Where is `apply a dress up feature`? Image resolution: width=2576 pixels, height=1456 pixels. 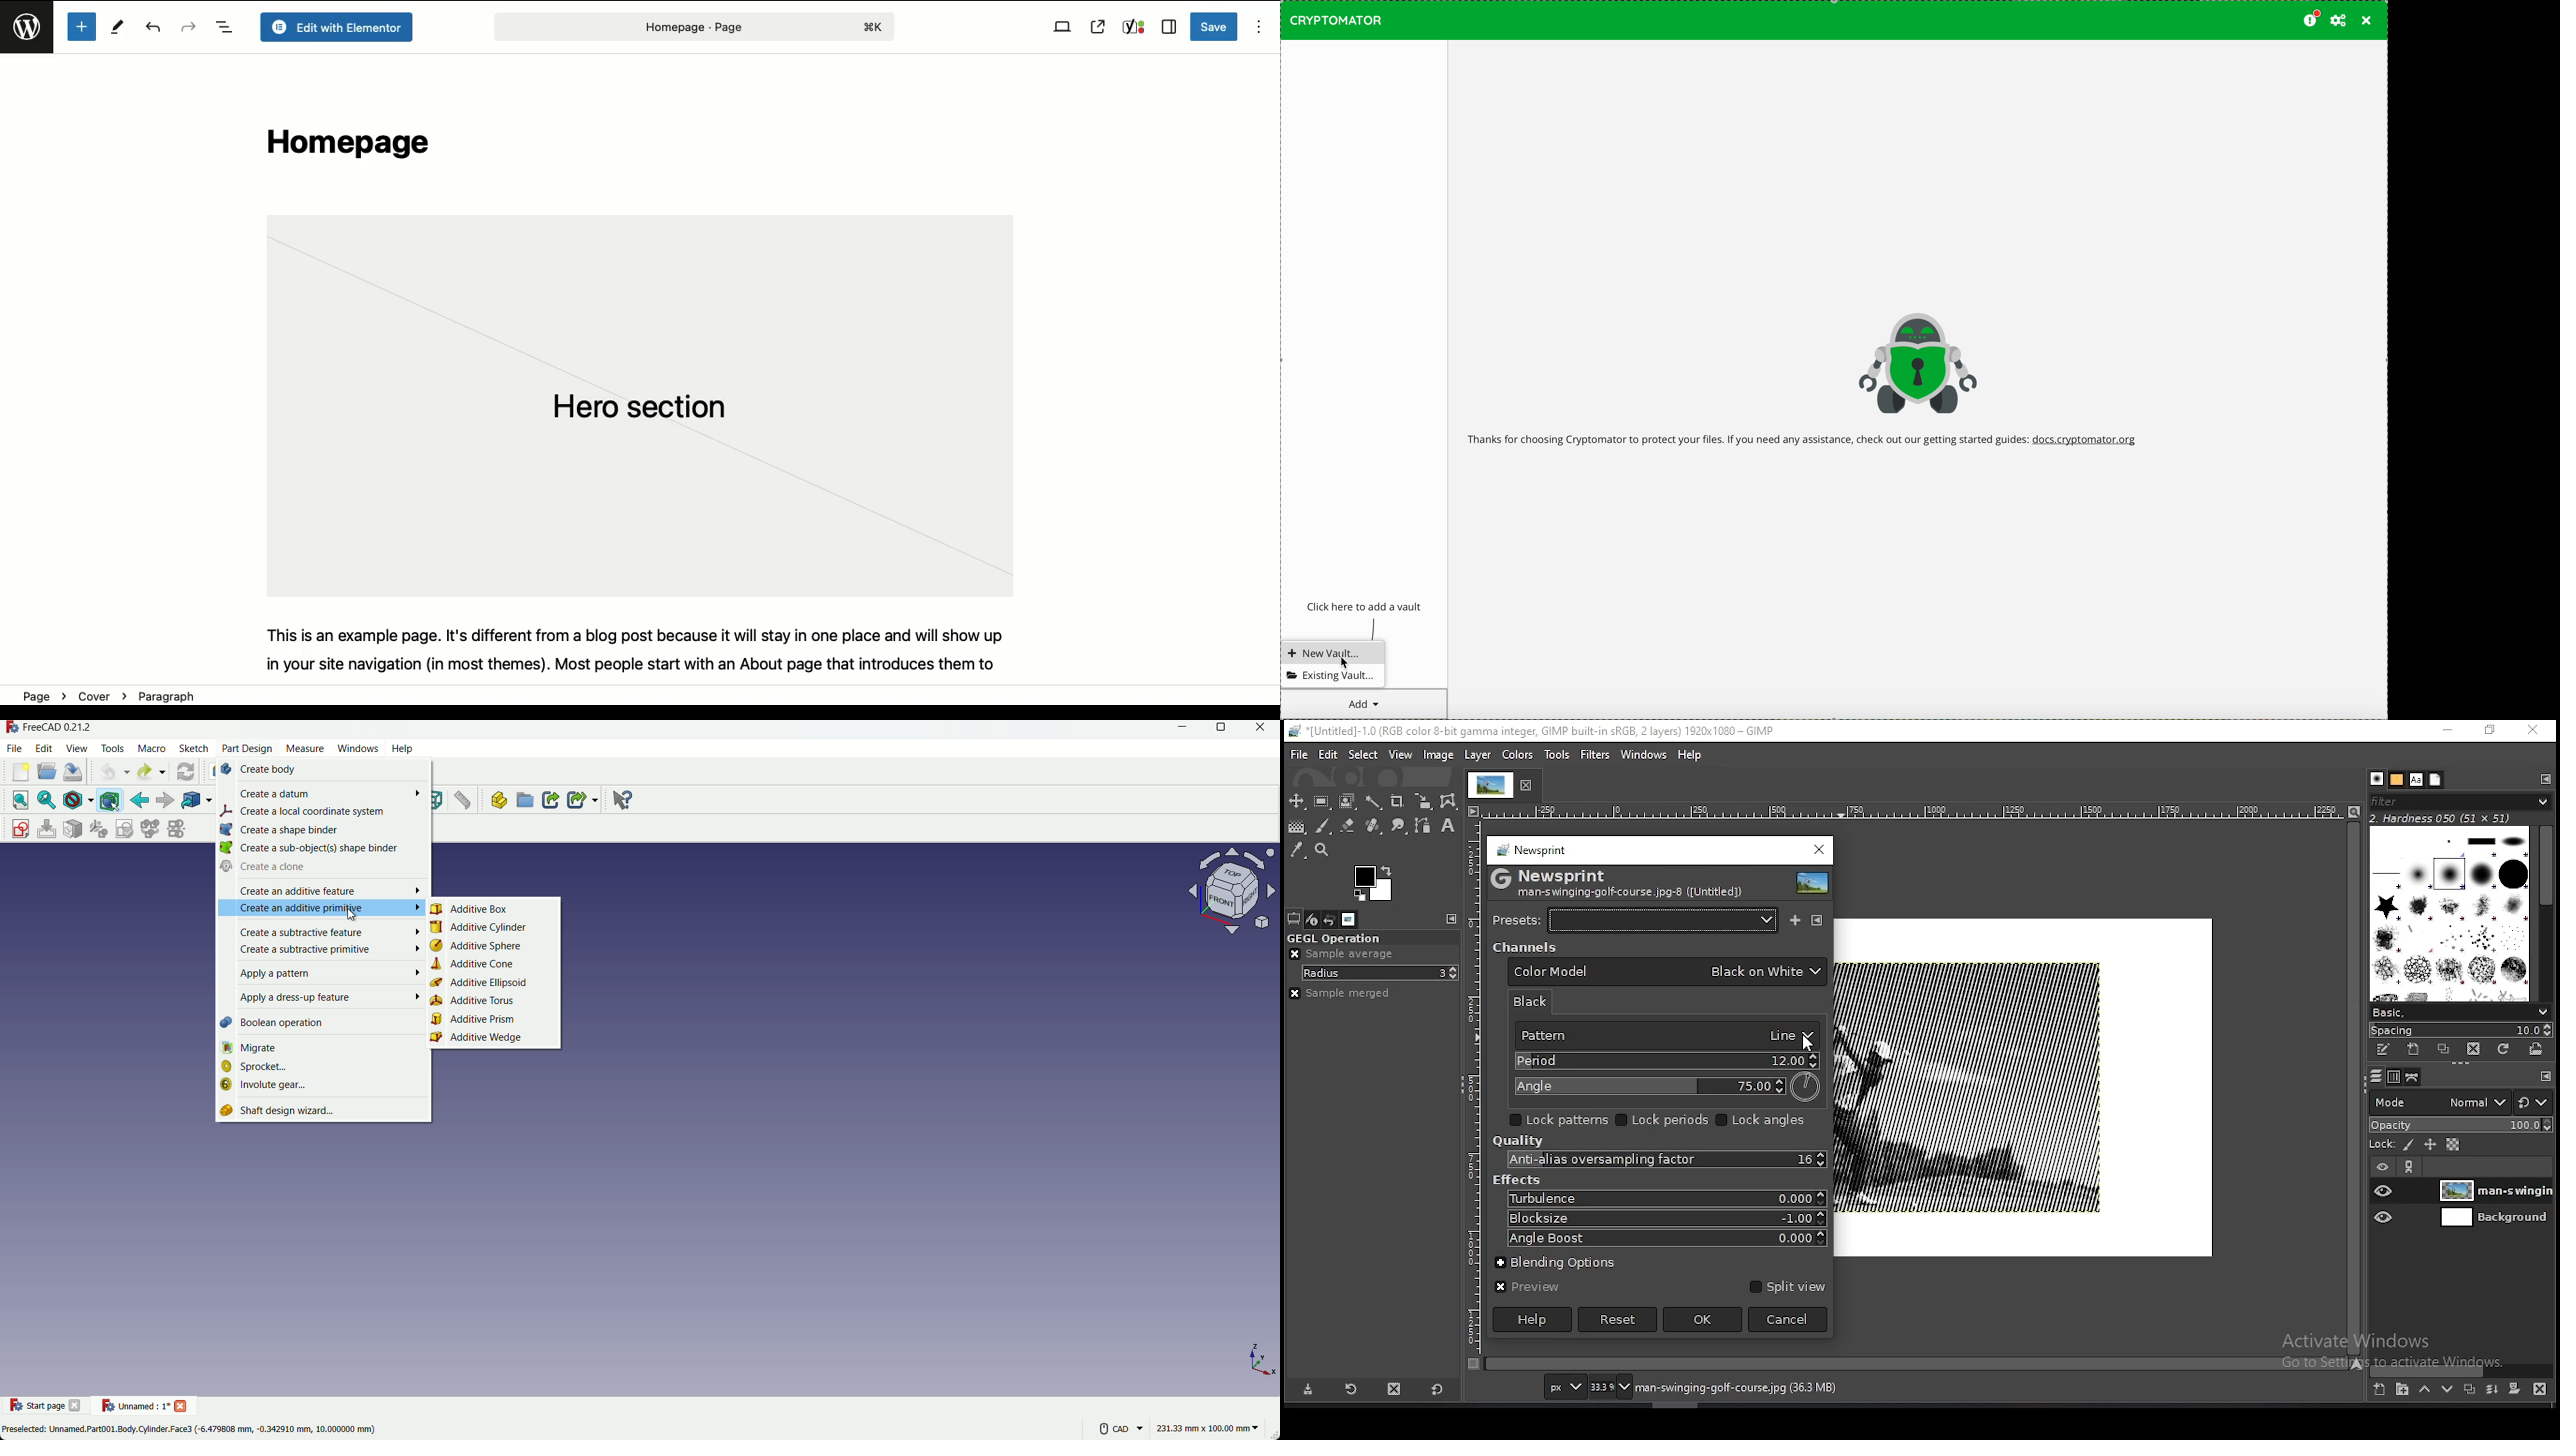 apply a dress up feature is located at coordinates (323, 1000).